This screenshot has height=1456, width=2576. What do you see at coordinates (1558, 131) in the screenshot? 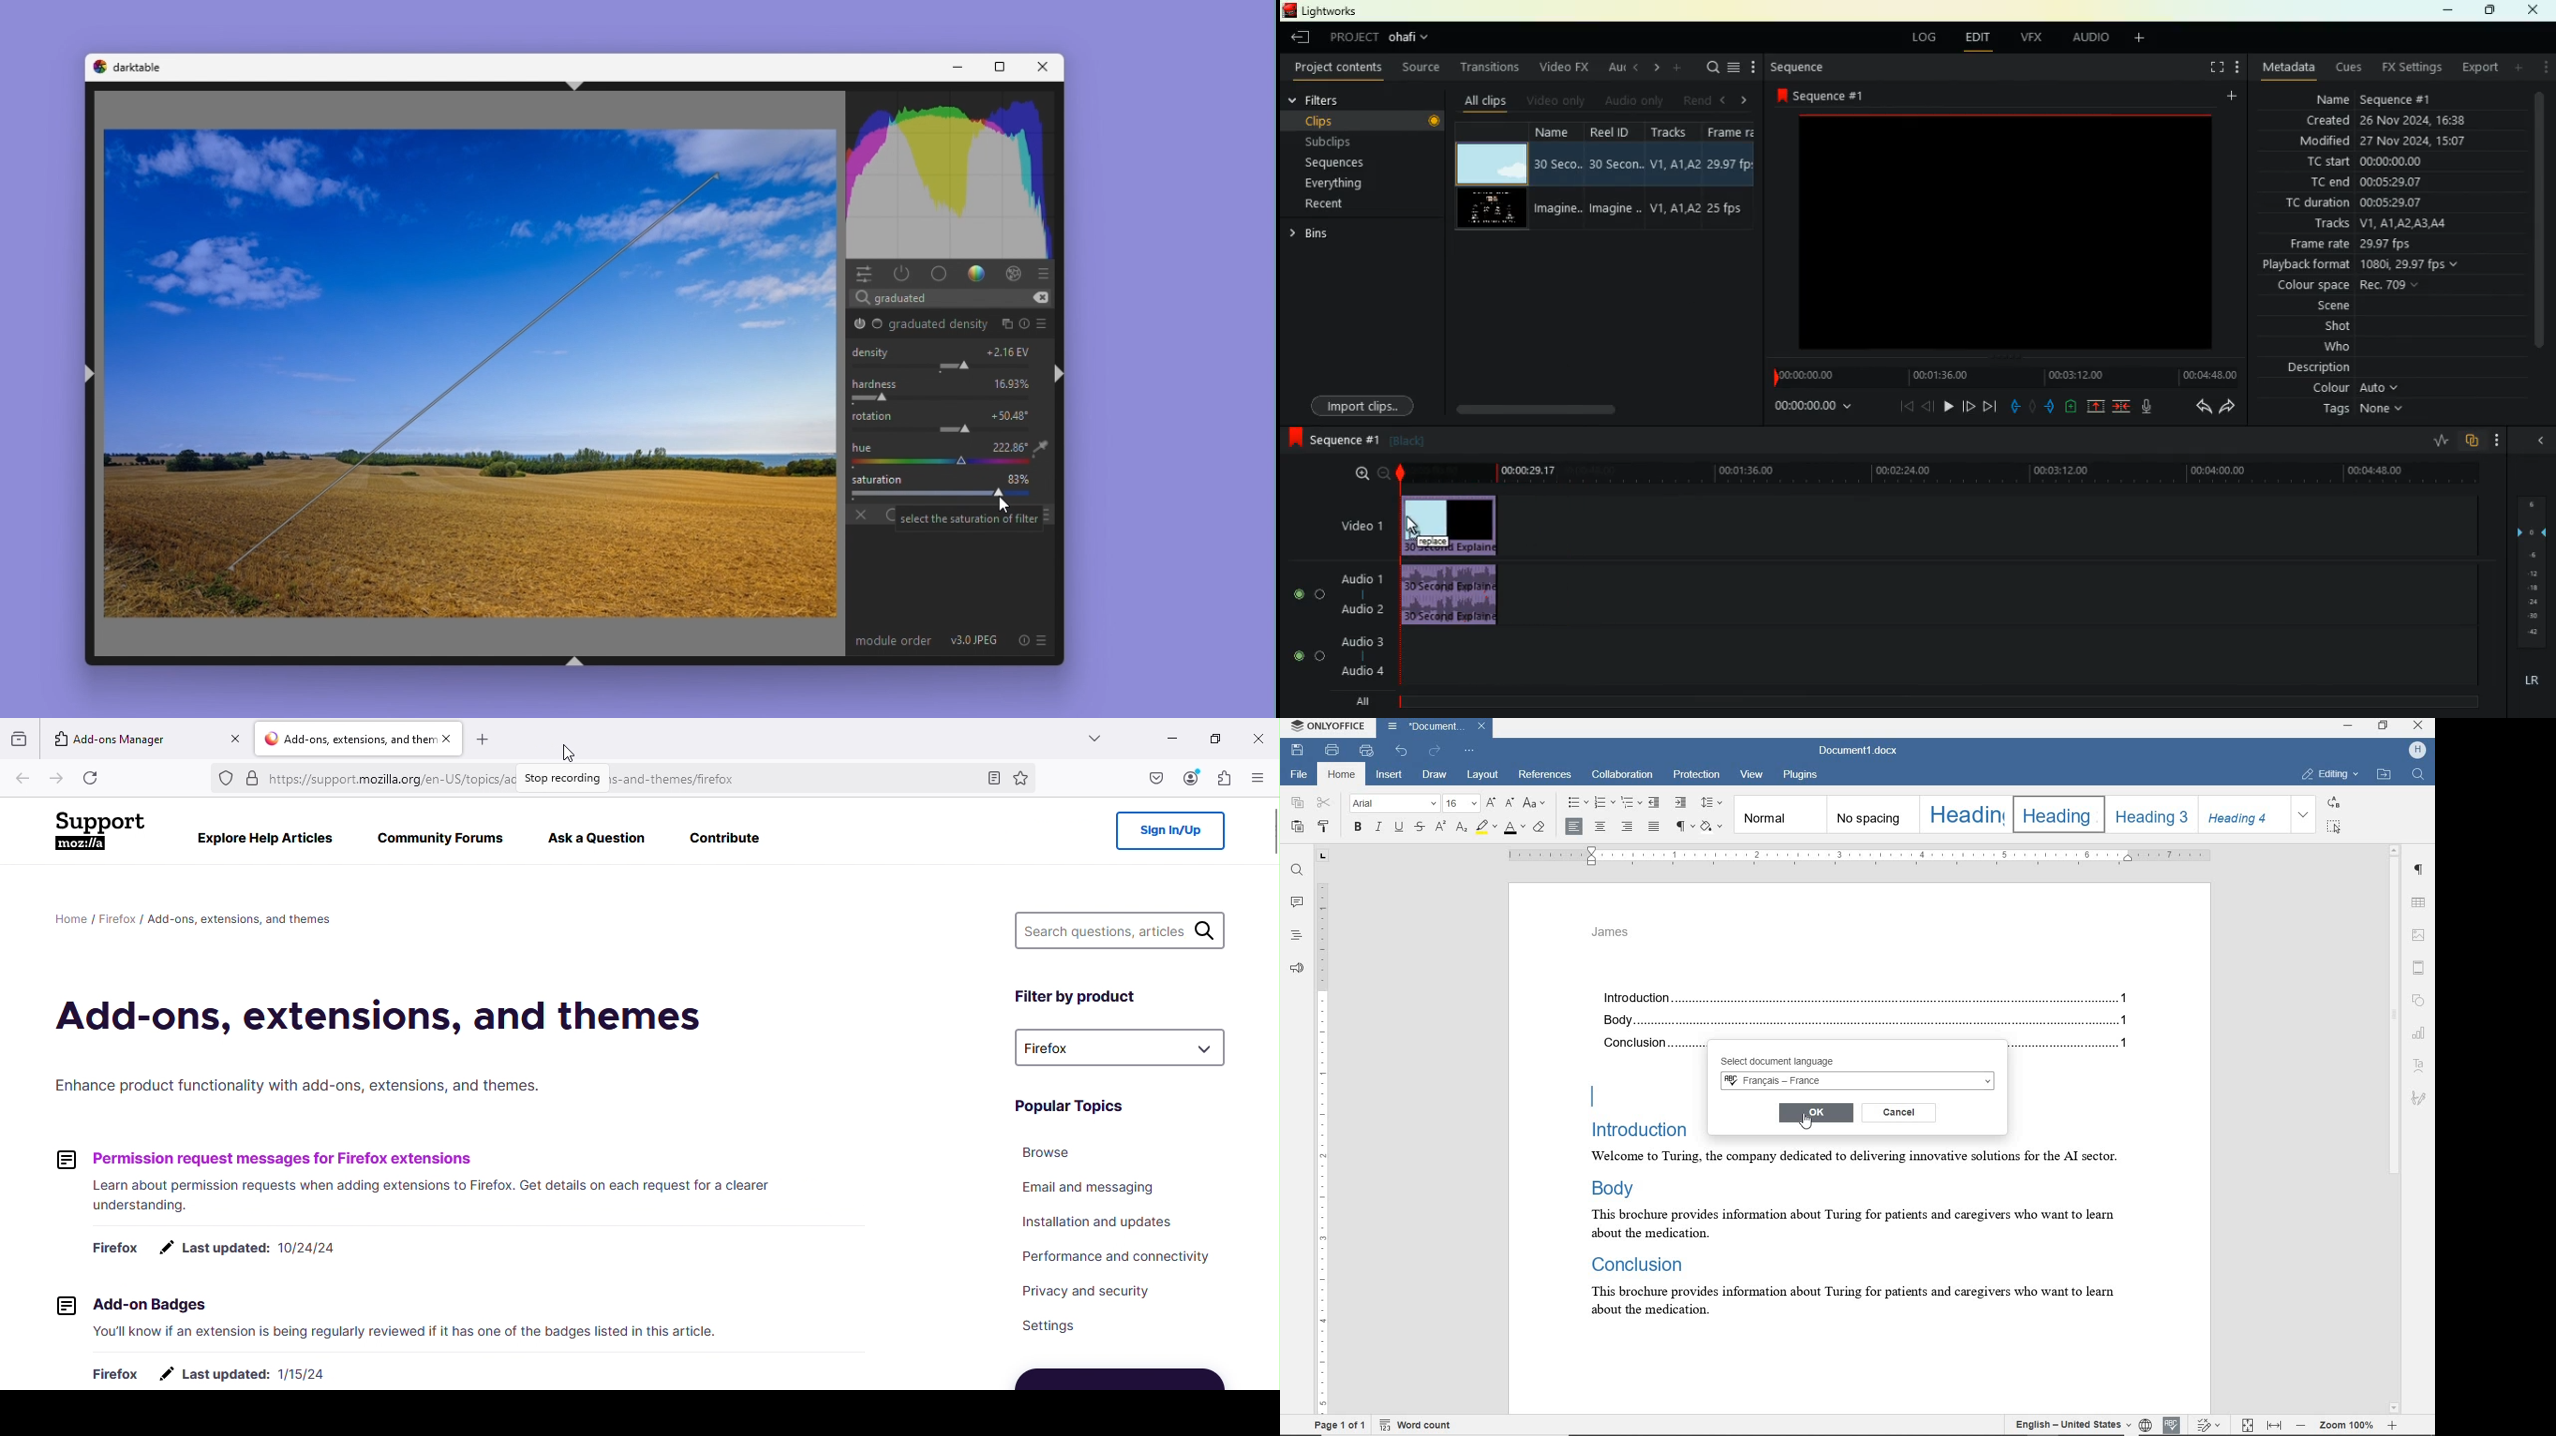
I see `name` at bounding box center [1558, 131].